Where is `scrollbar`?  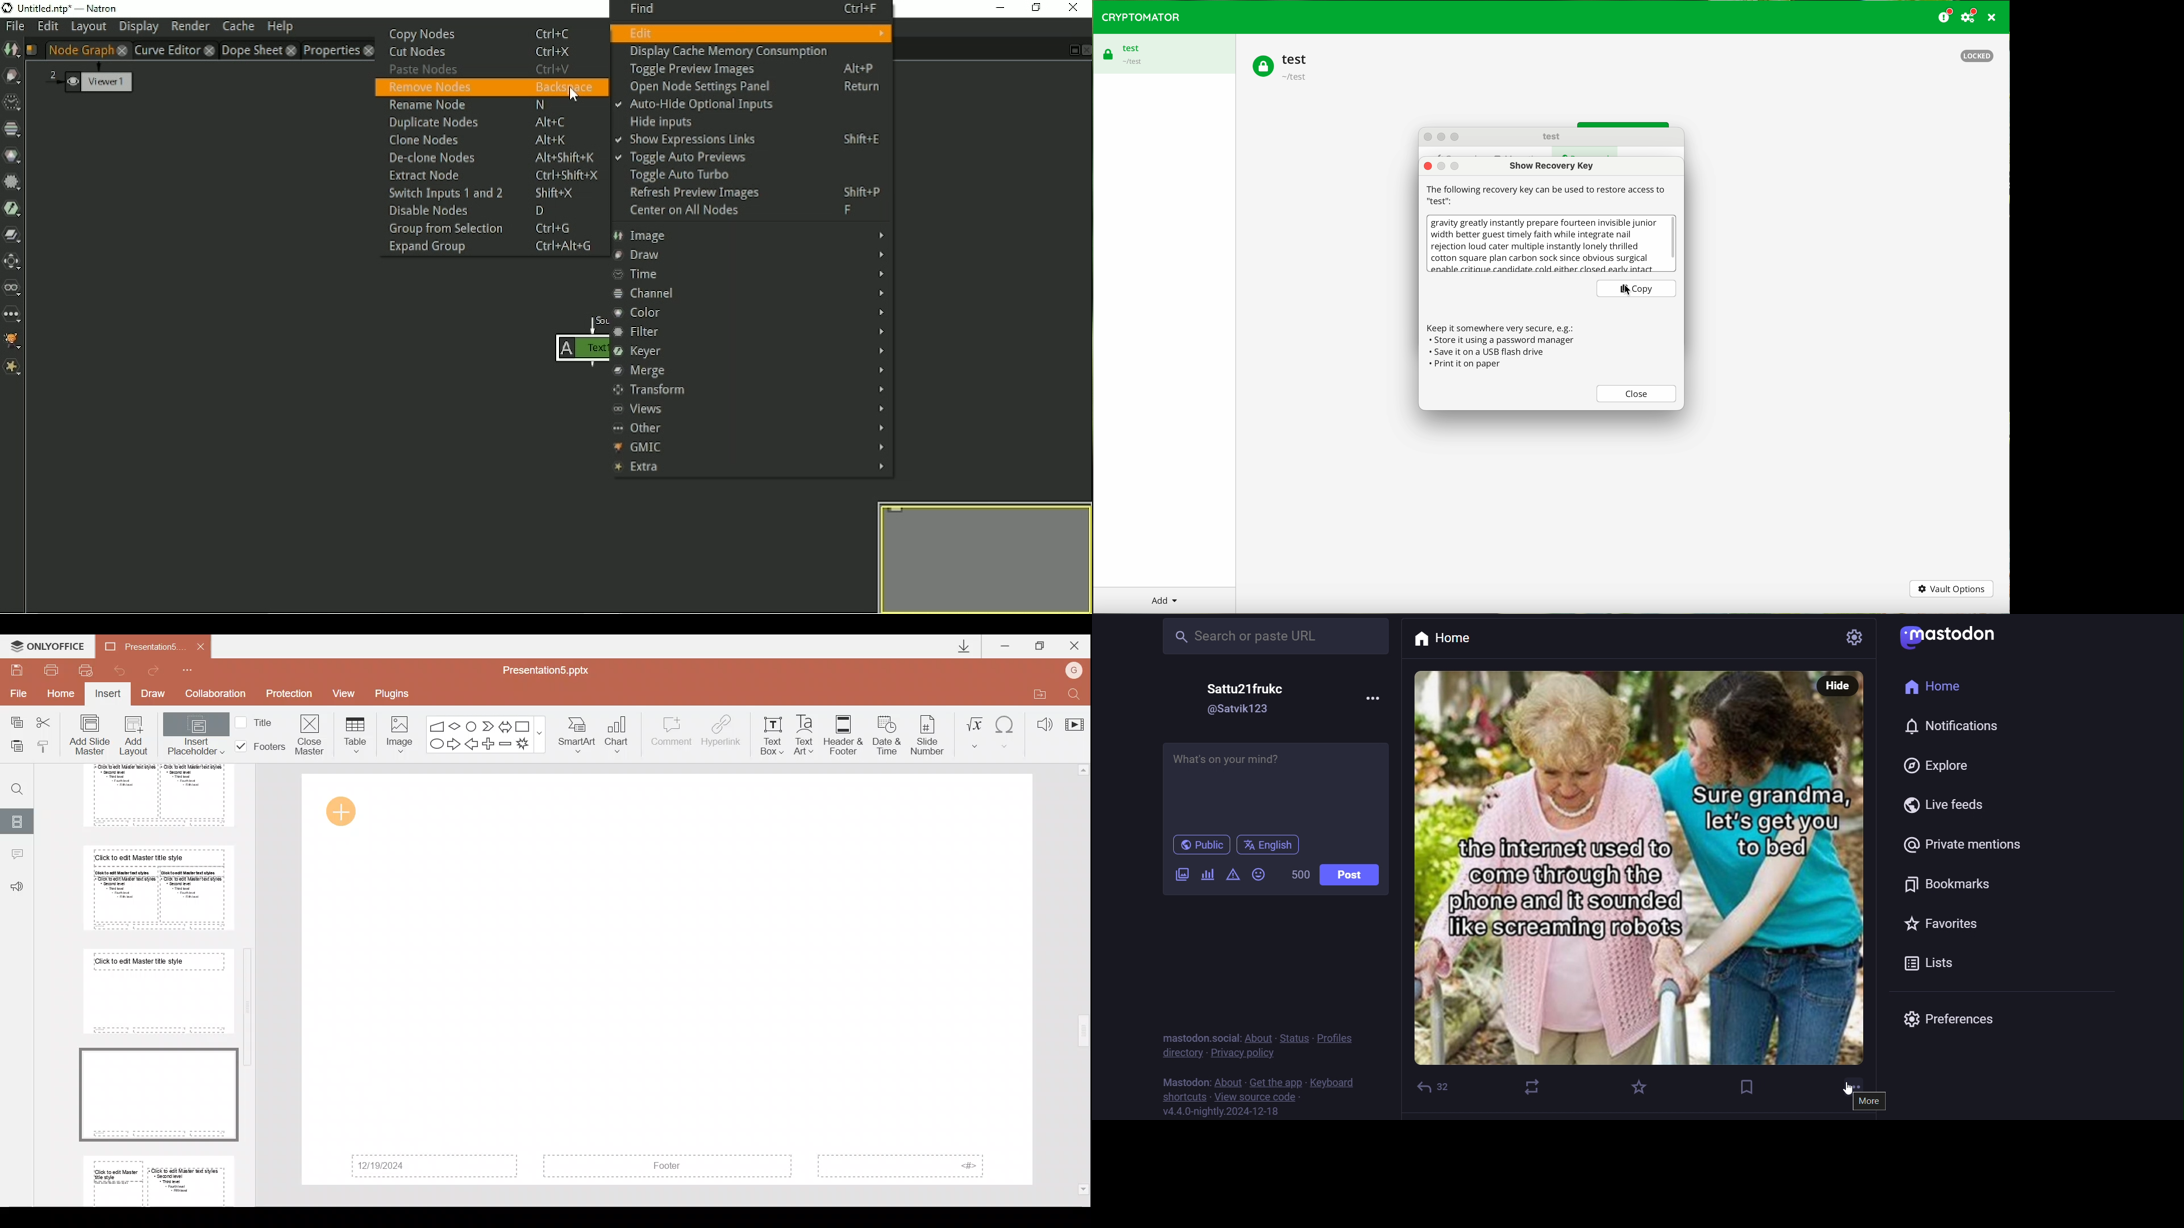
scrollbar is located at coordinates (1673, 243).